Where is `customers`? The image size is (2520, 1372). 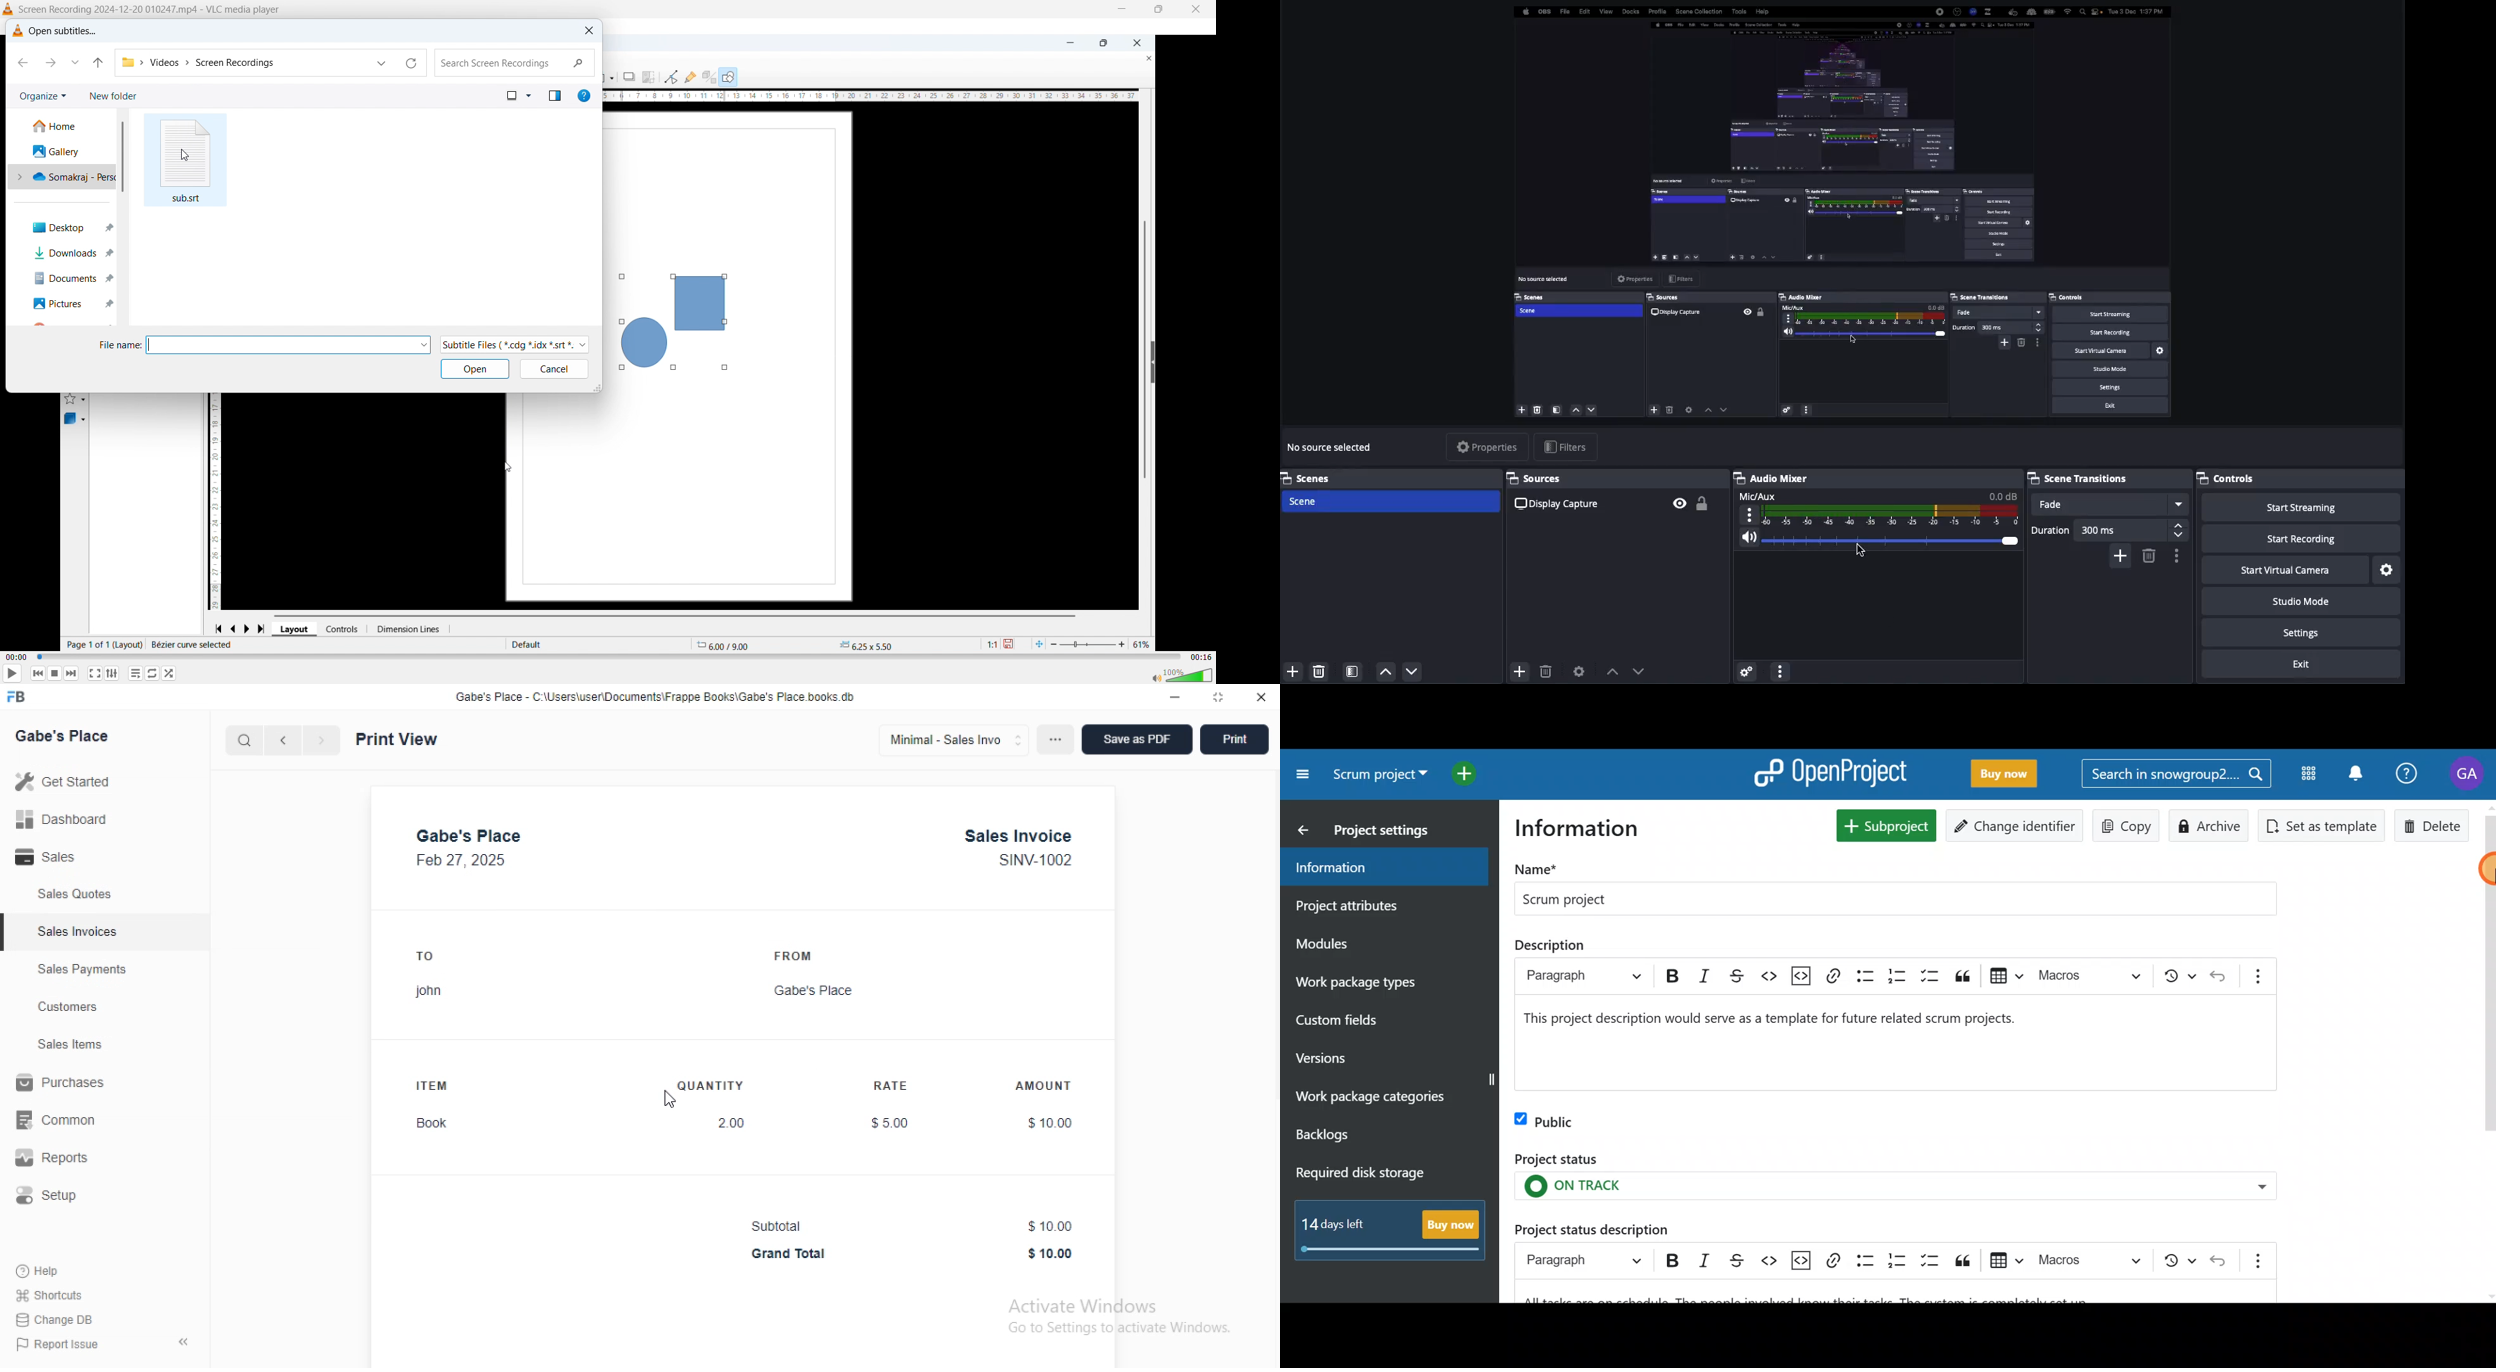 customers is located at coordinates (69, 1007).